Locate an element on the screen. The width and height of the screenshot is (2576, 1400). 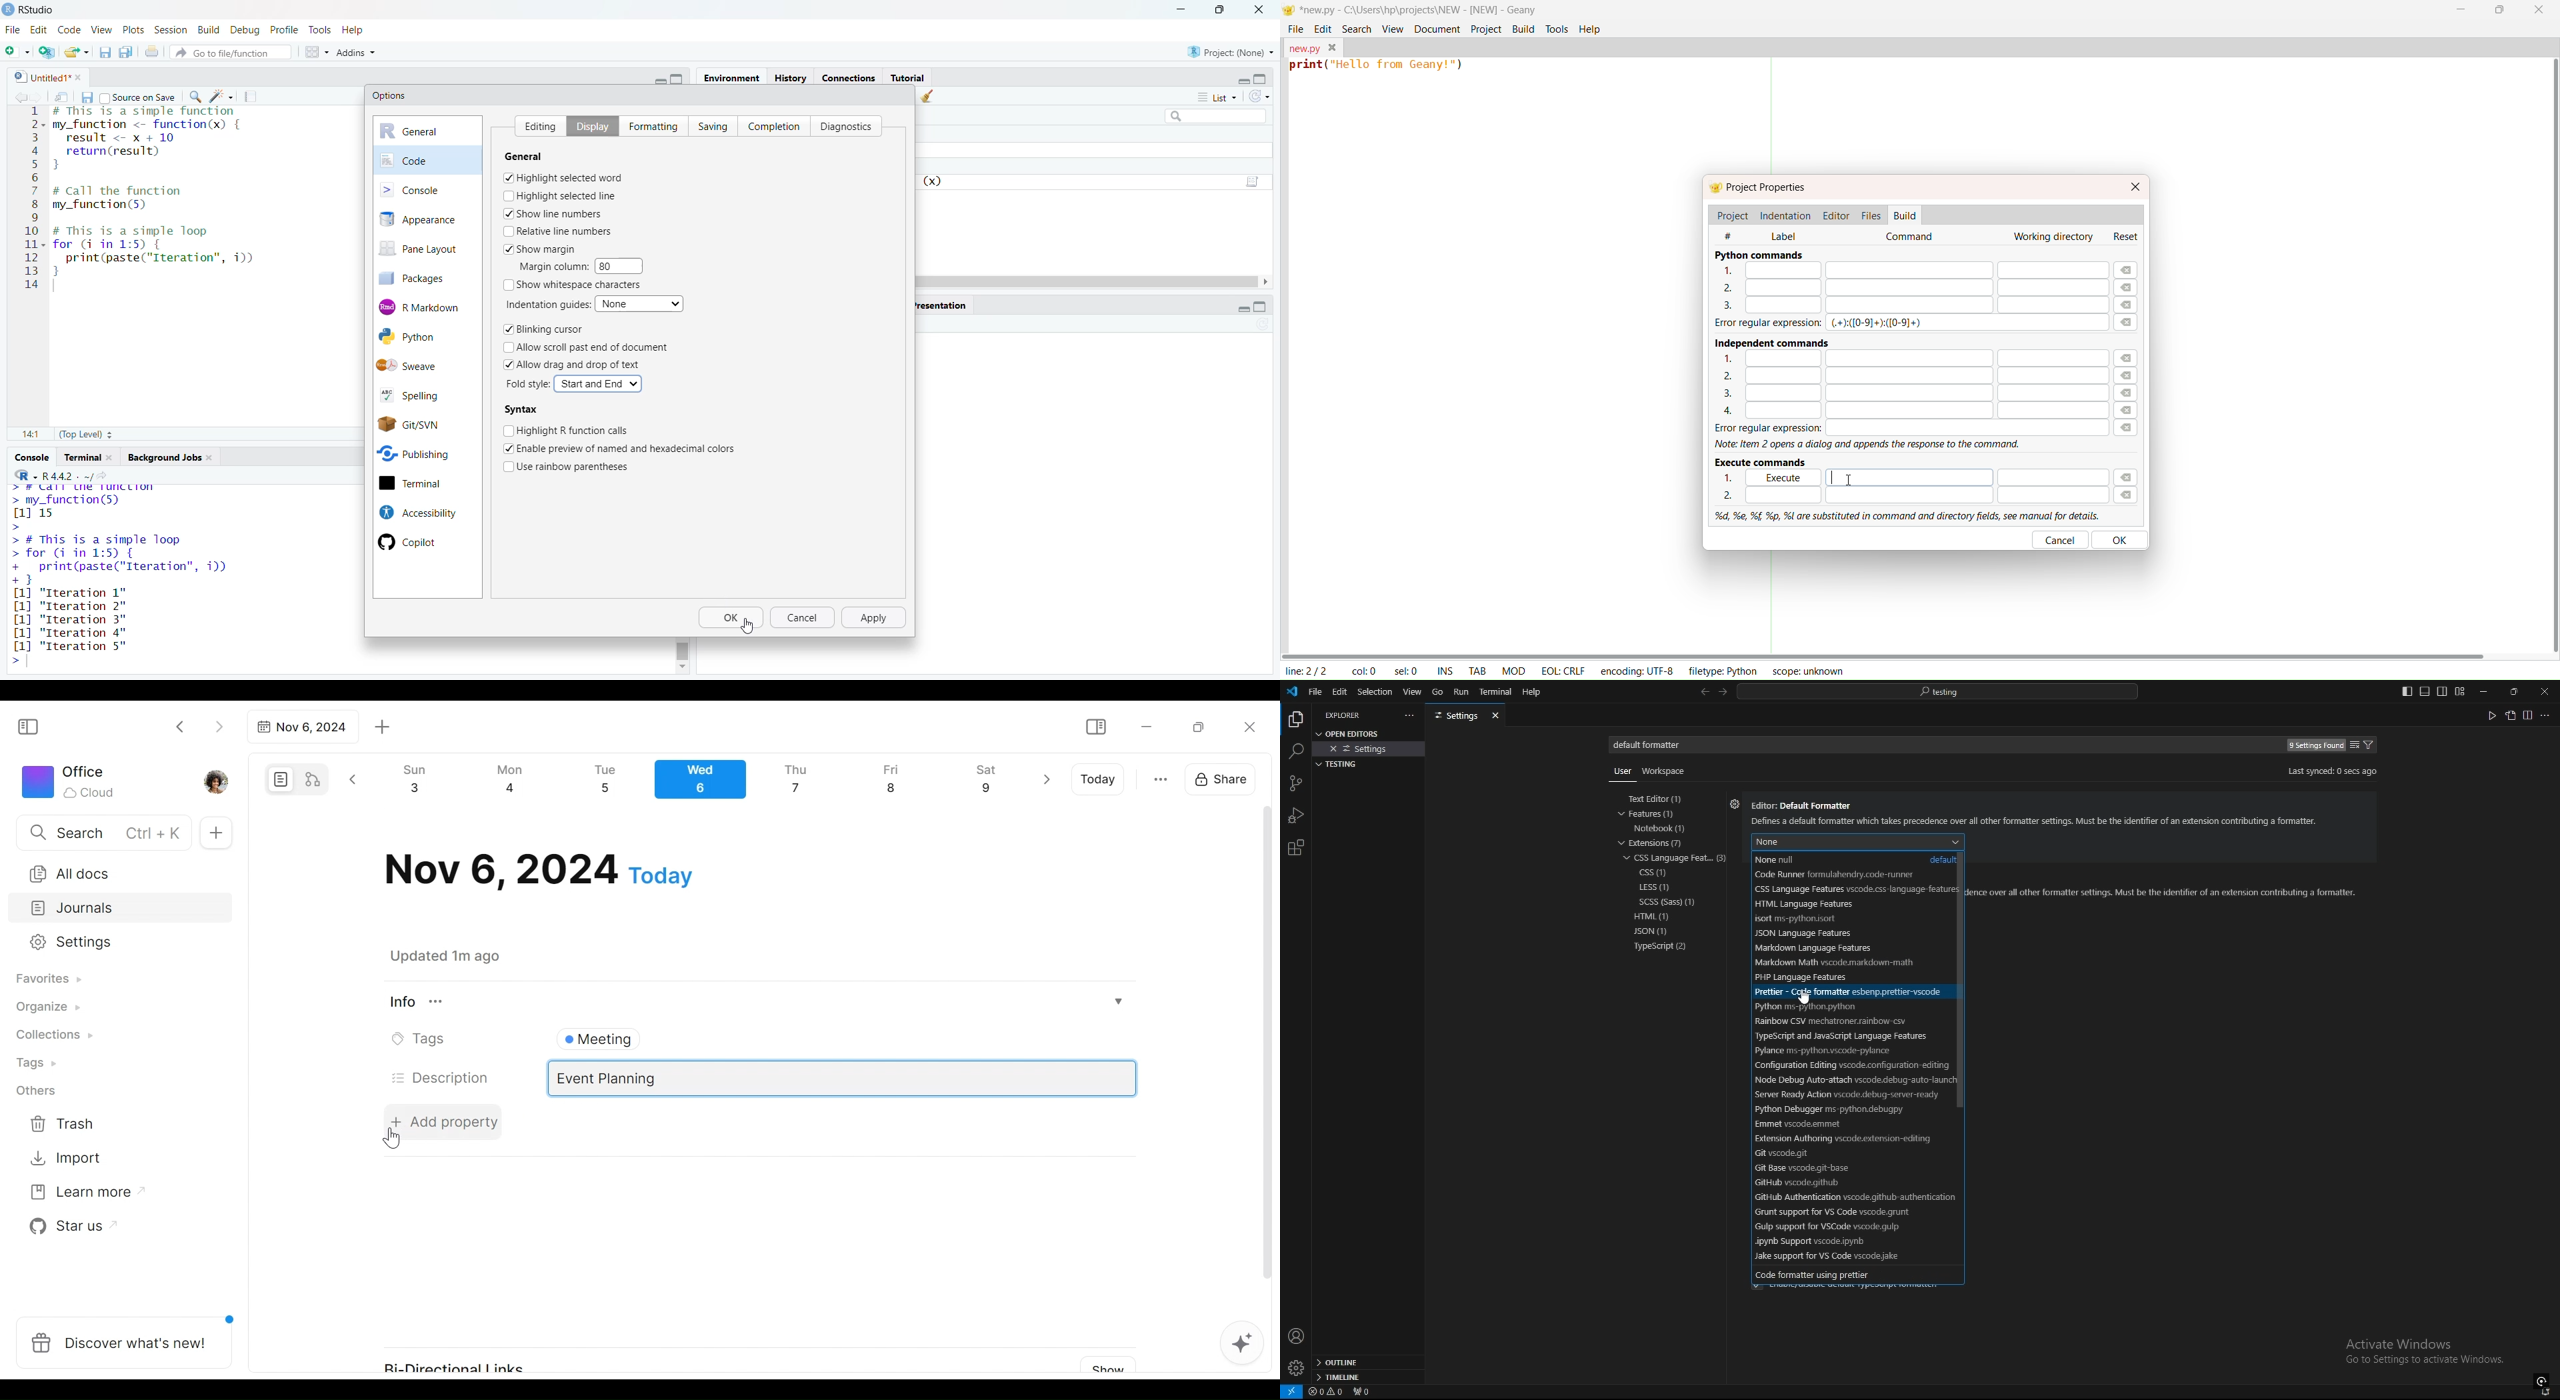
notifications is located at coordinates (2547, 1393).